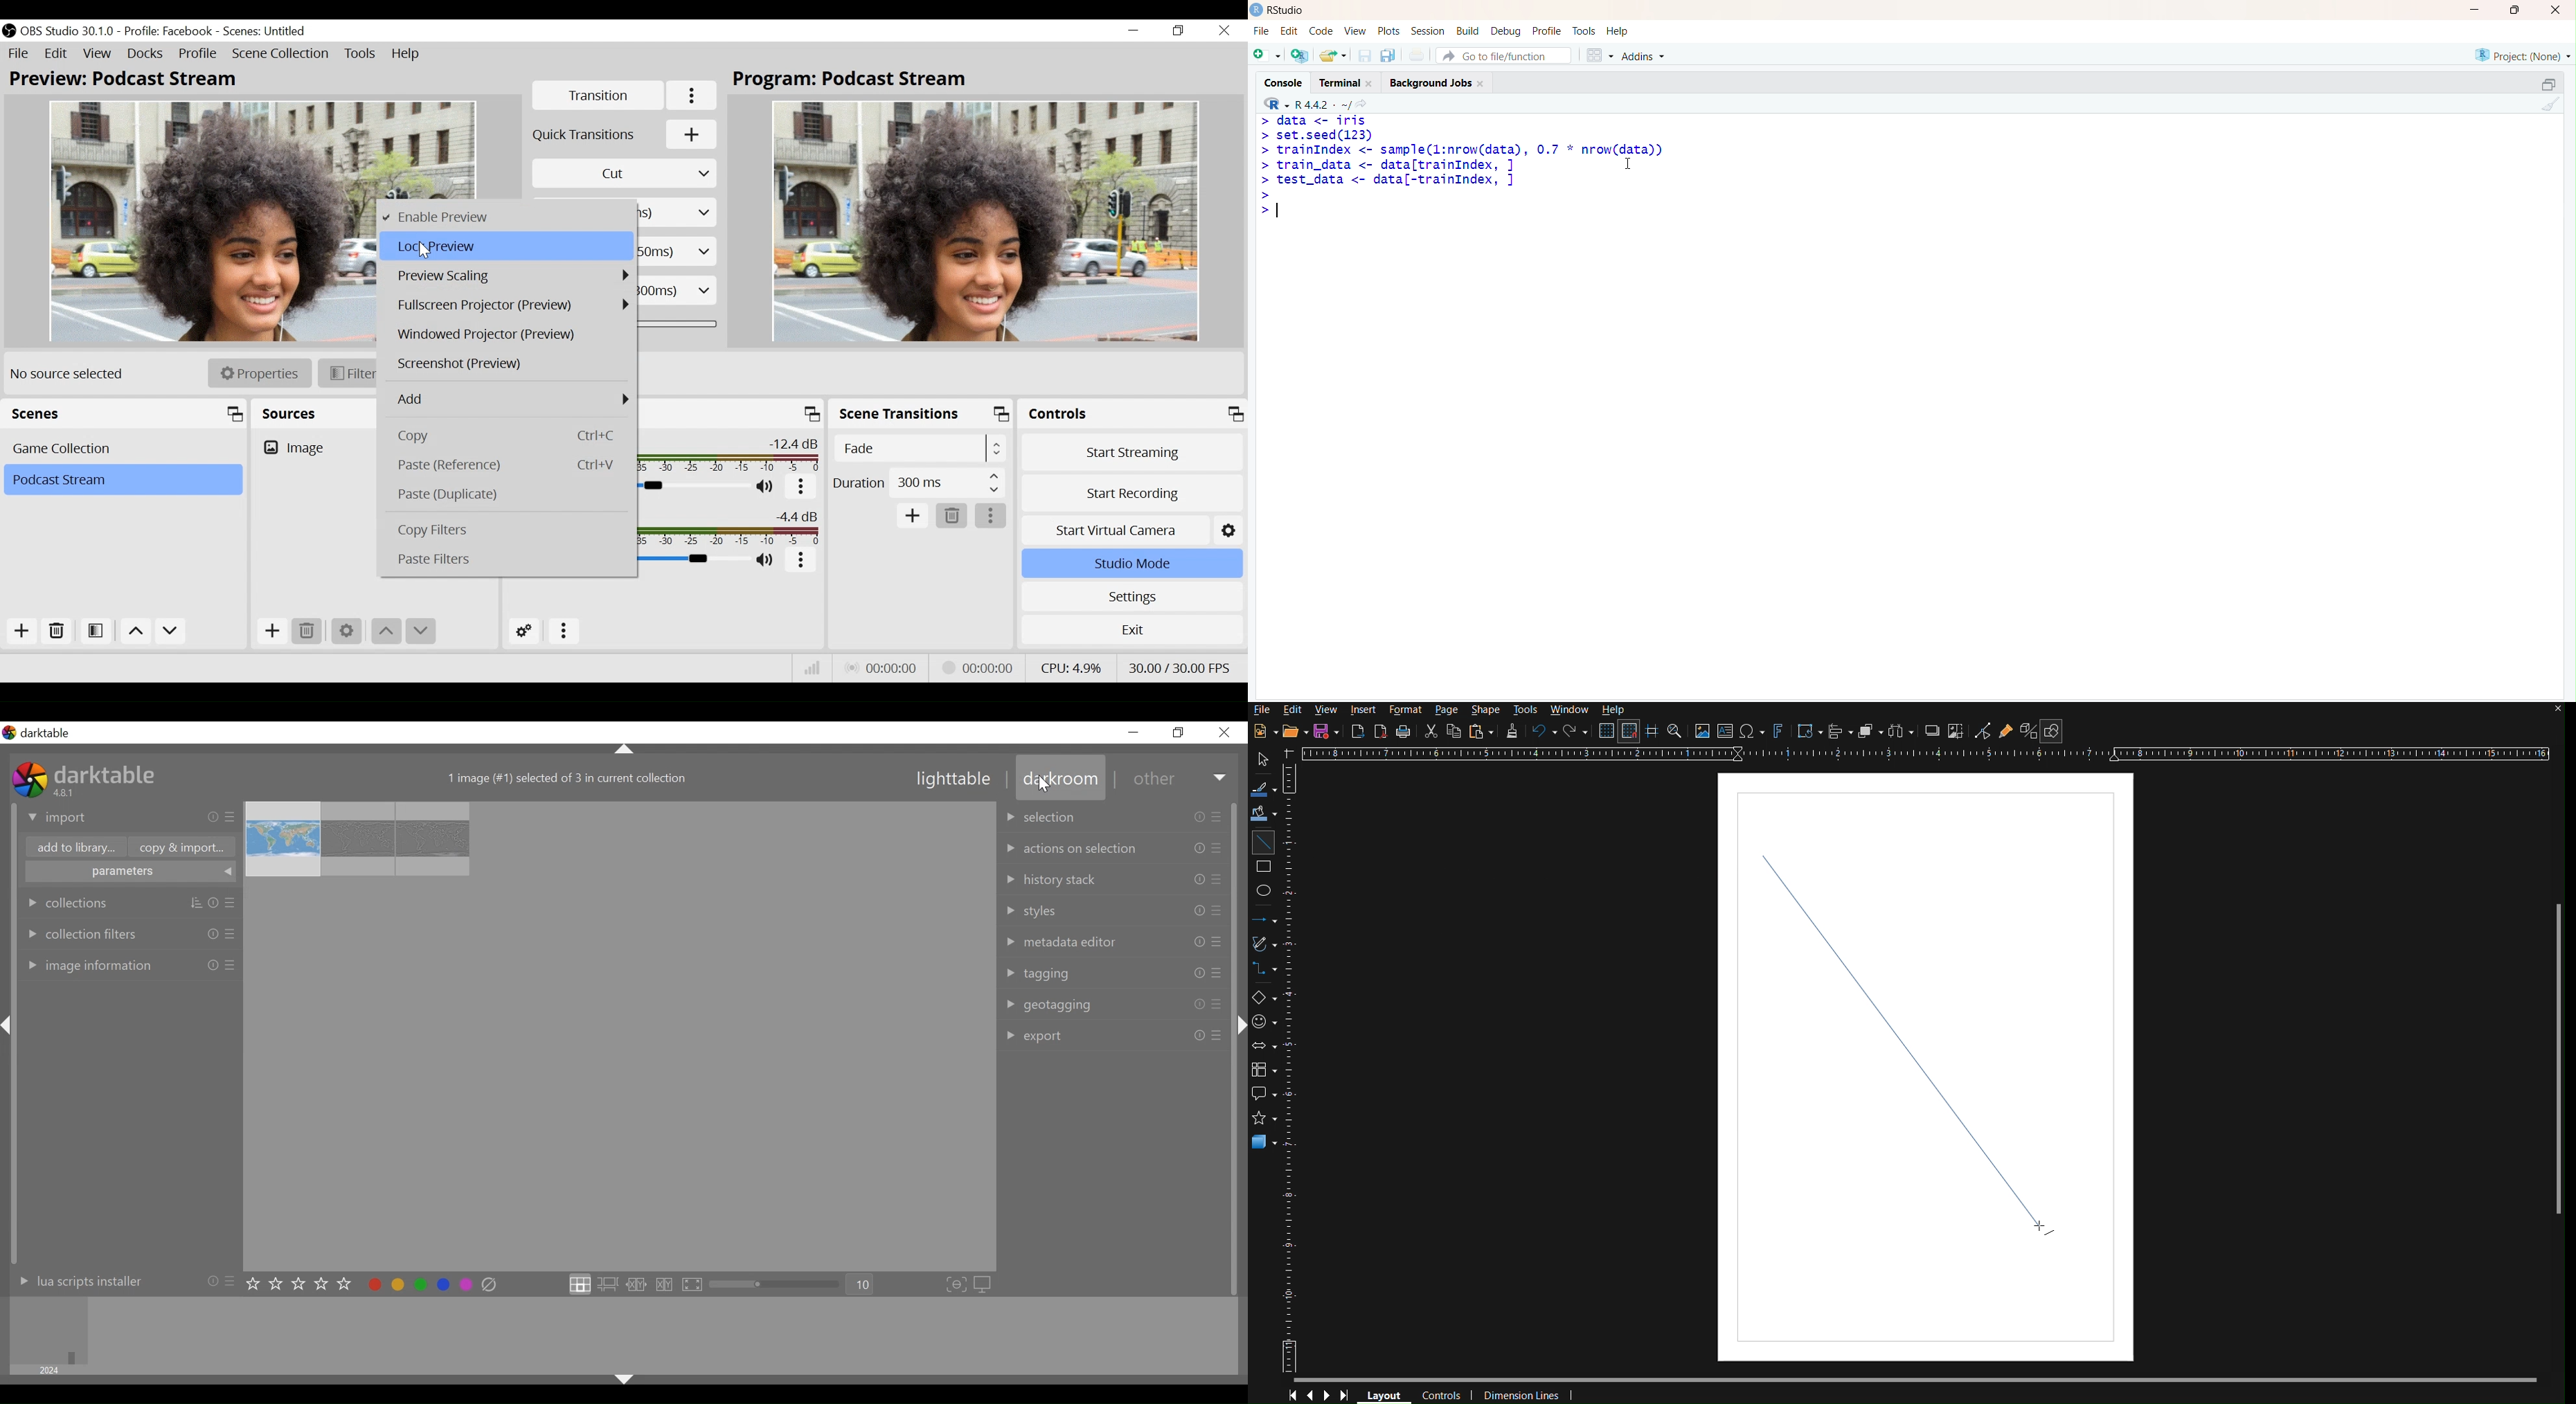  I want to click on Stream Status, so click(976, 668).